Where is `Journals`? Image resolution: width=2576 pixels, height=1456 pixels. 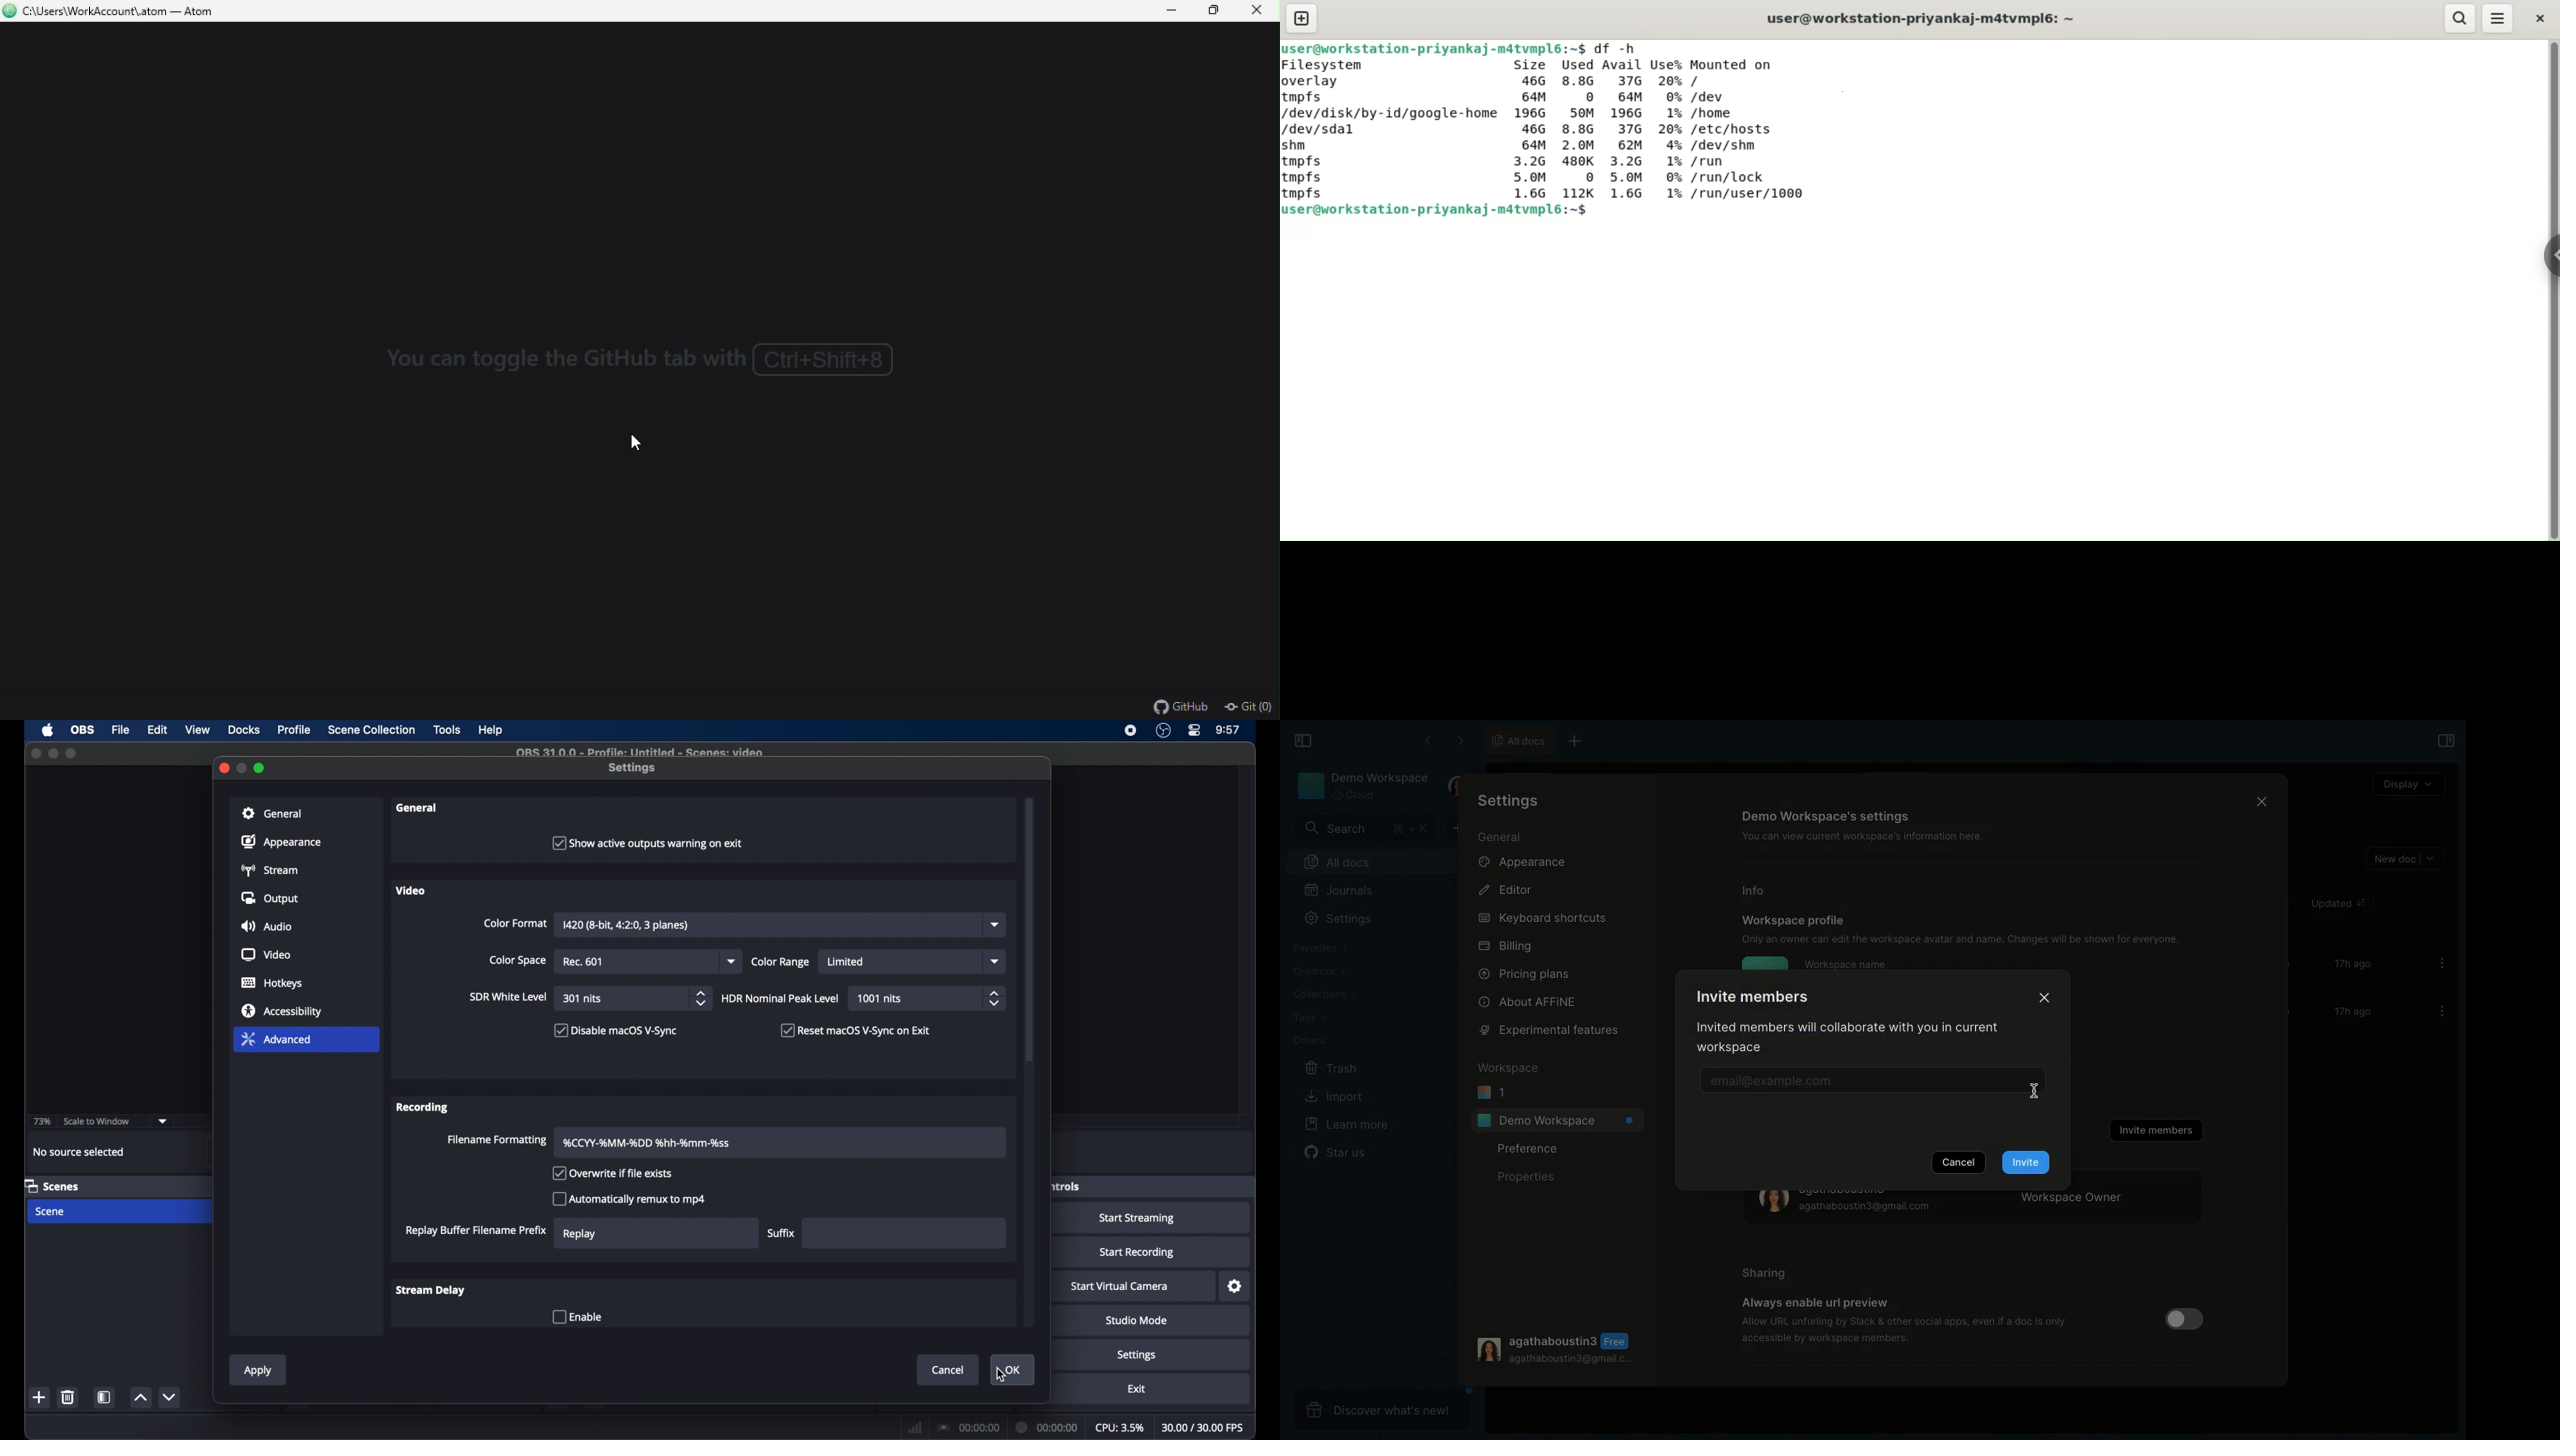 Journals is located at coordinates (1338, 890).